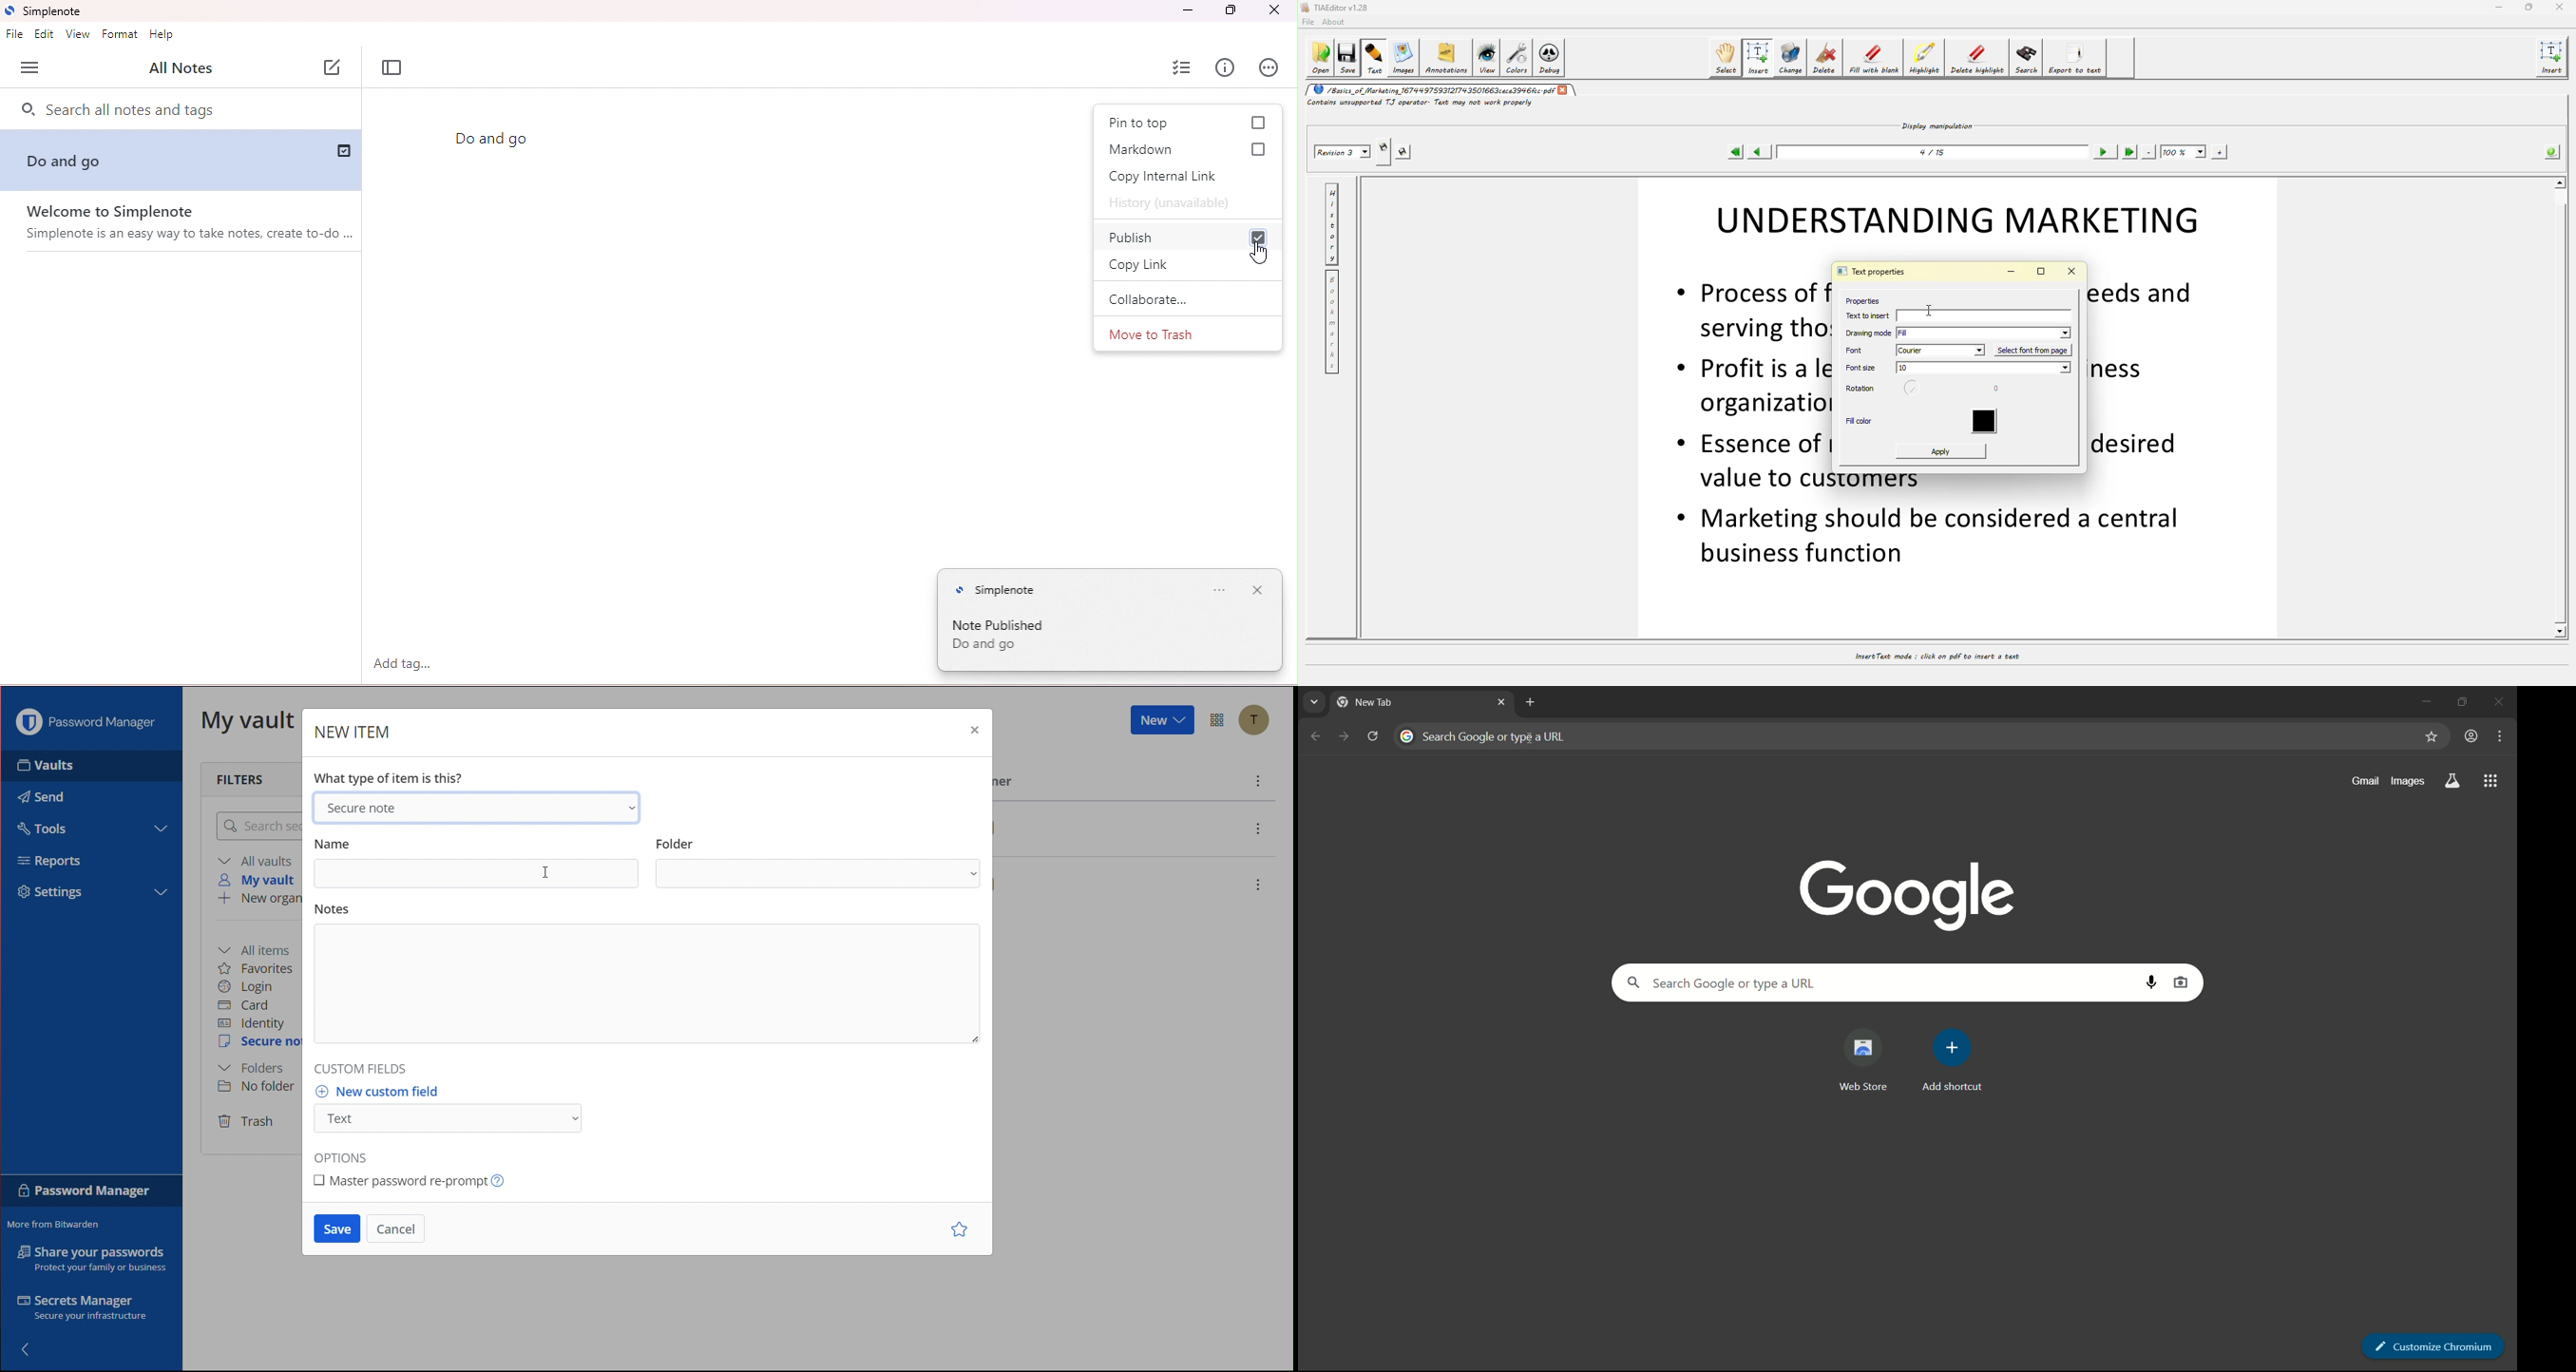 The height and width of the screenshot is (1372, 2576). Describe the element at coordinates (1501, 702) in the screenshot. I see `close` at that location.